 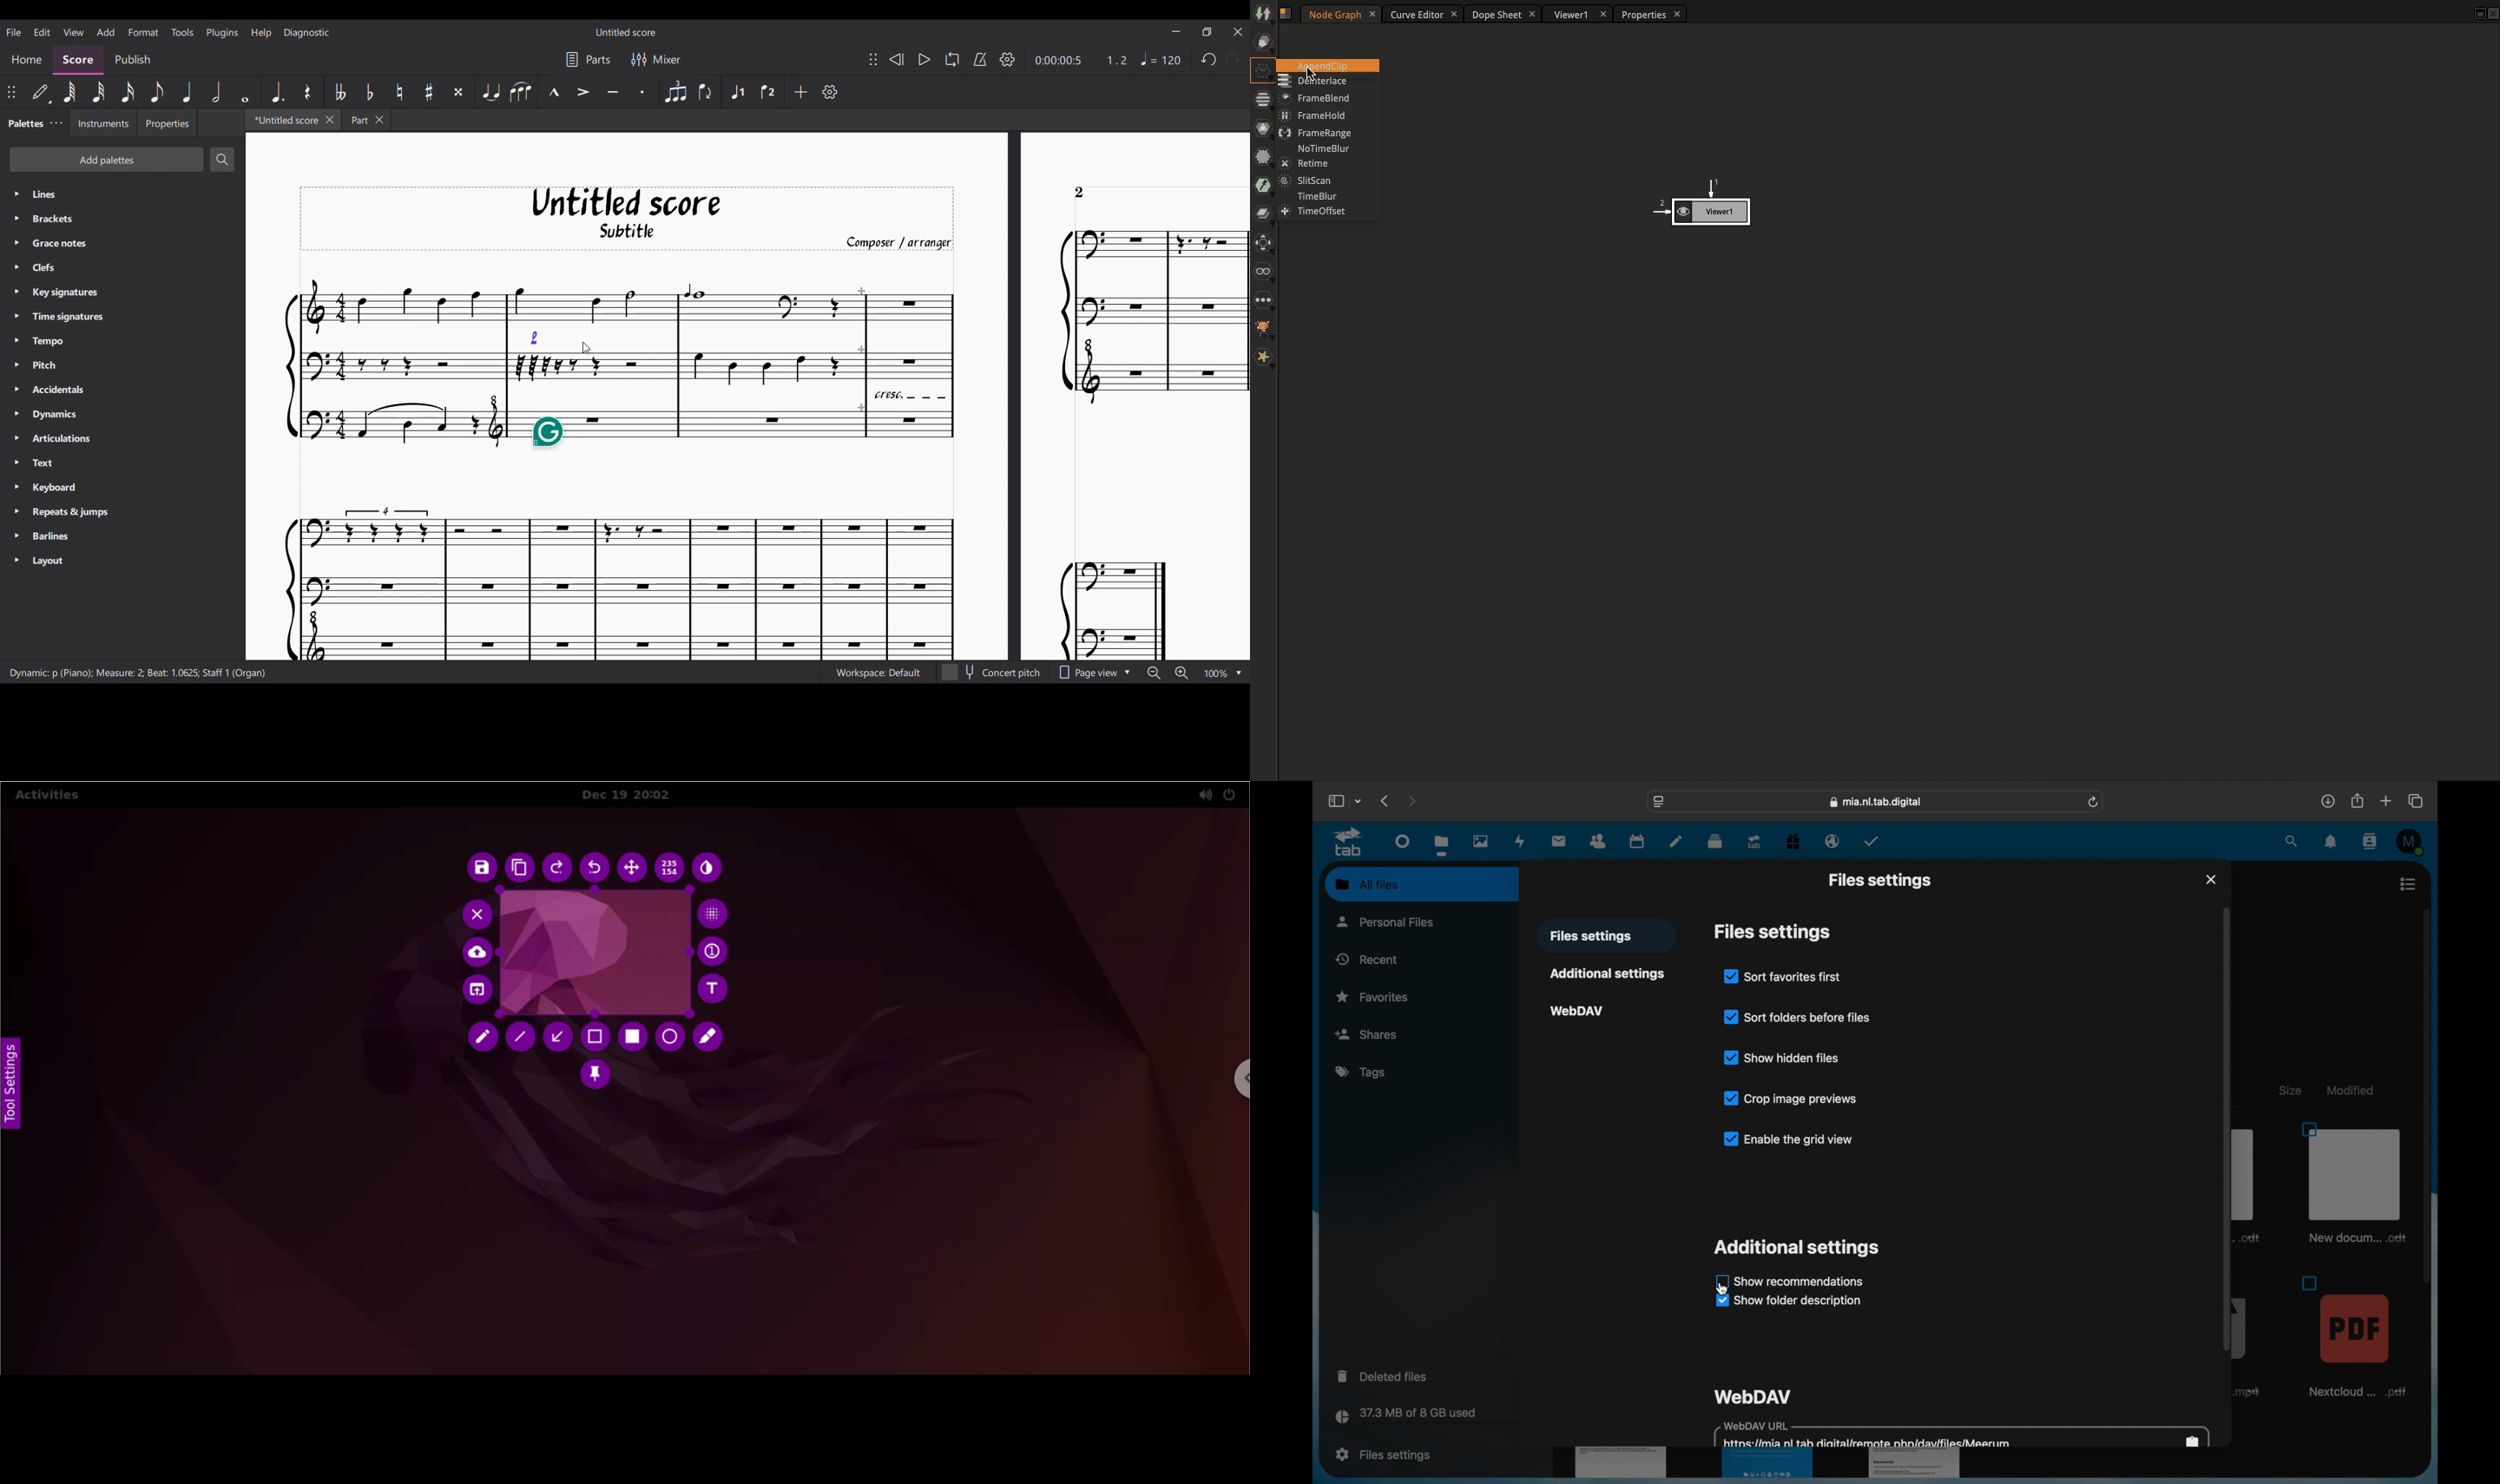 I want to click on Dynamic marking attached to new position, so click(x=535, y=338).